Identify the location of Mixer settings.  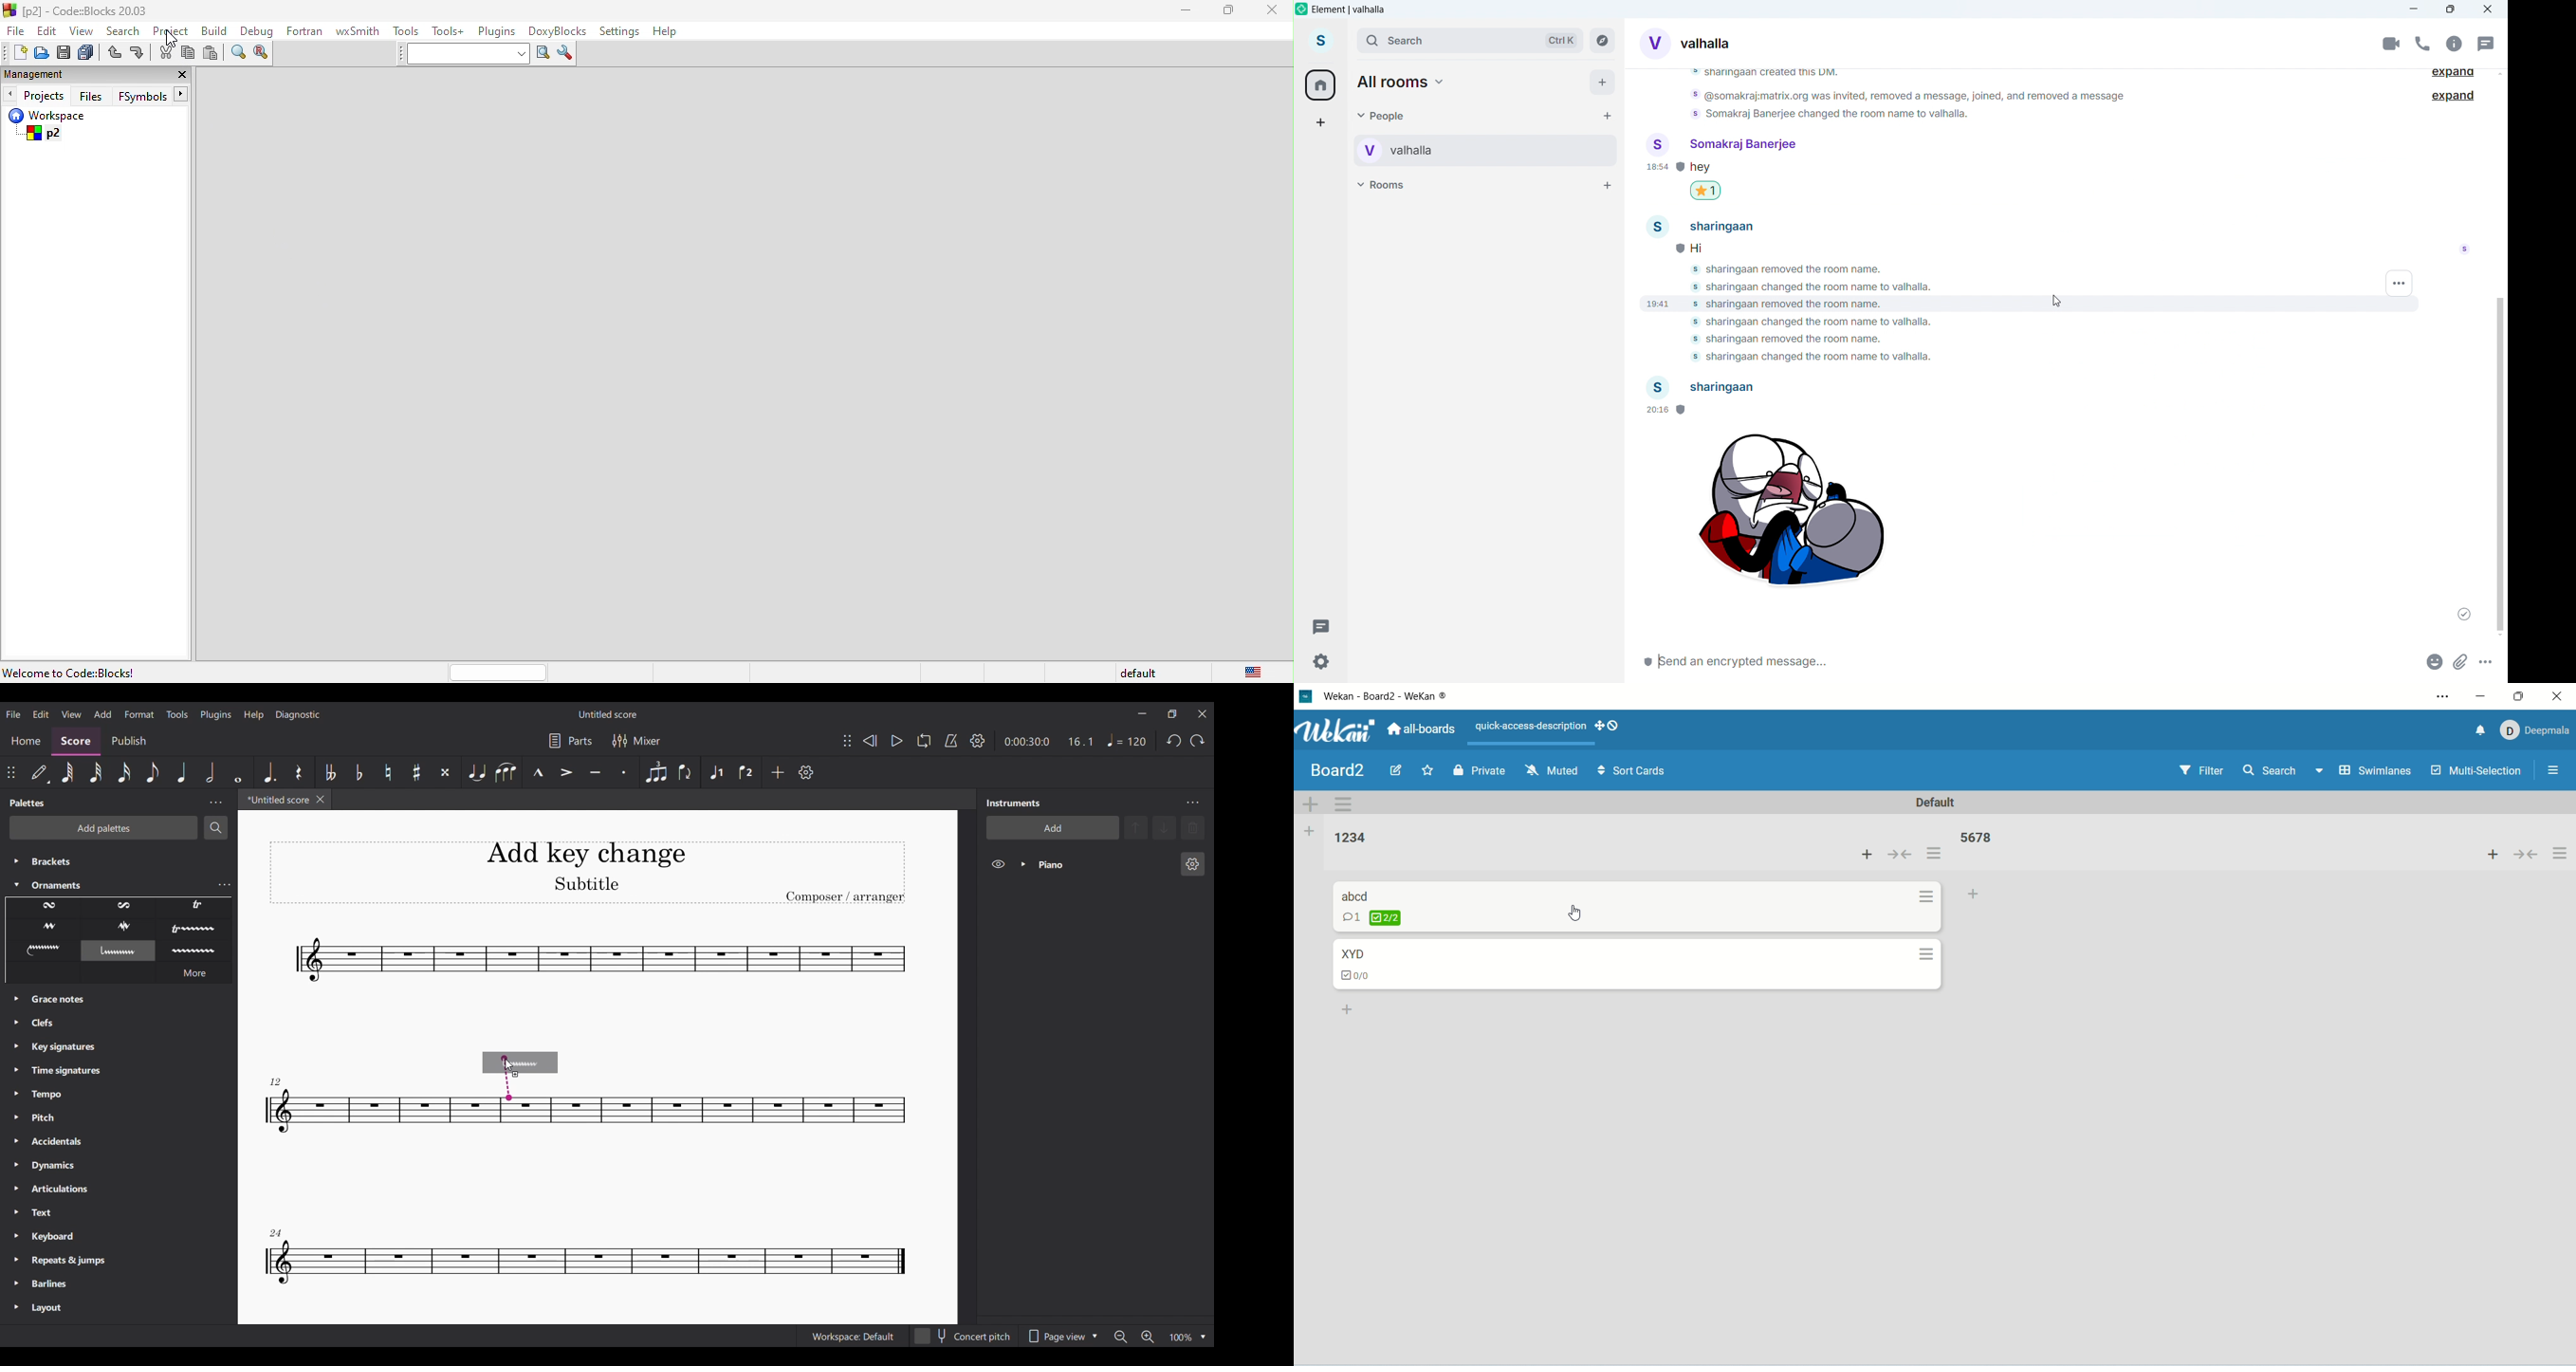
(636, 741).